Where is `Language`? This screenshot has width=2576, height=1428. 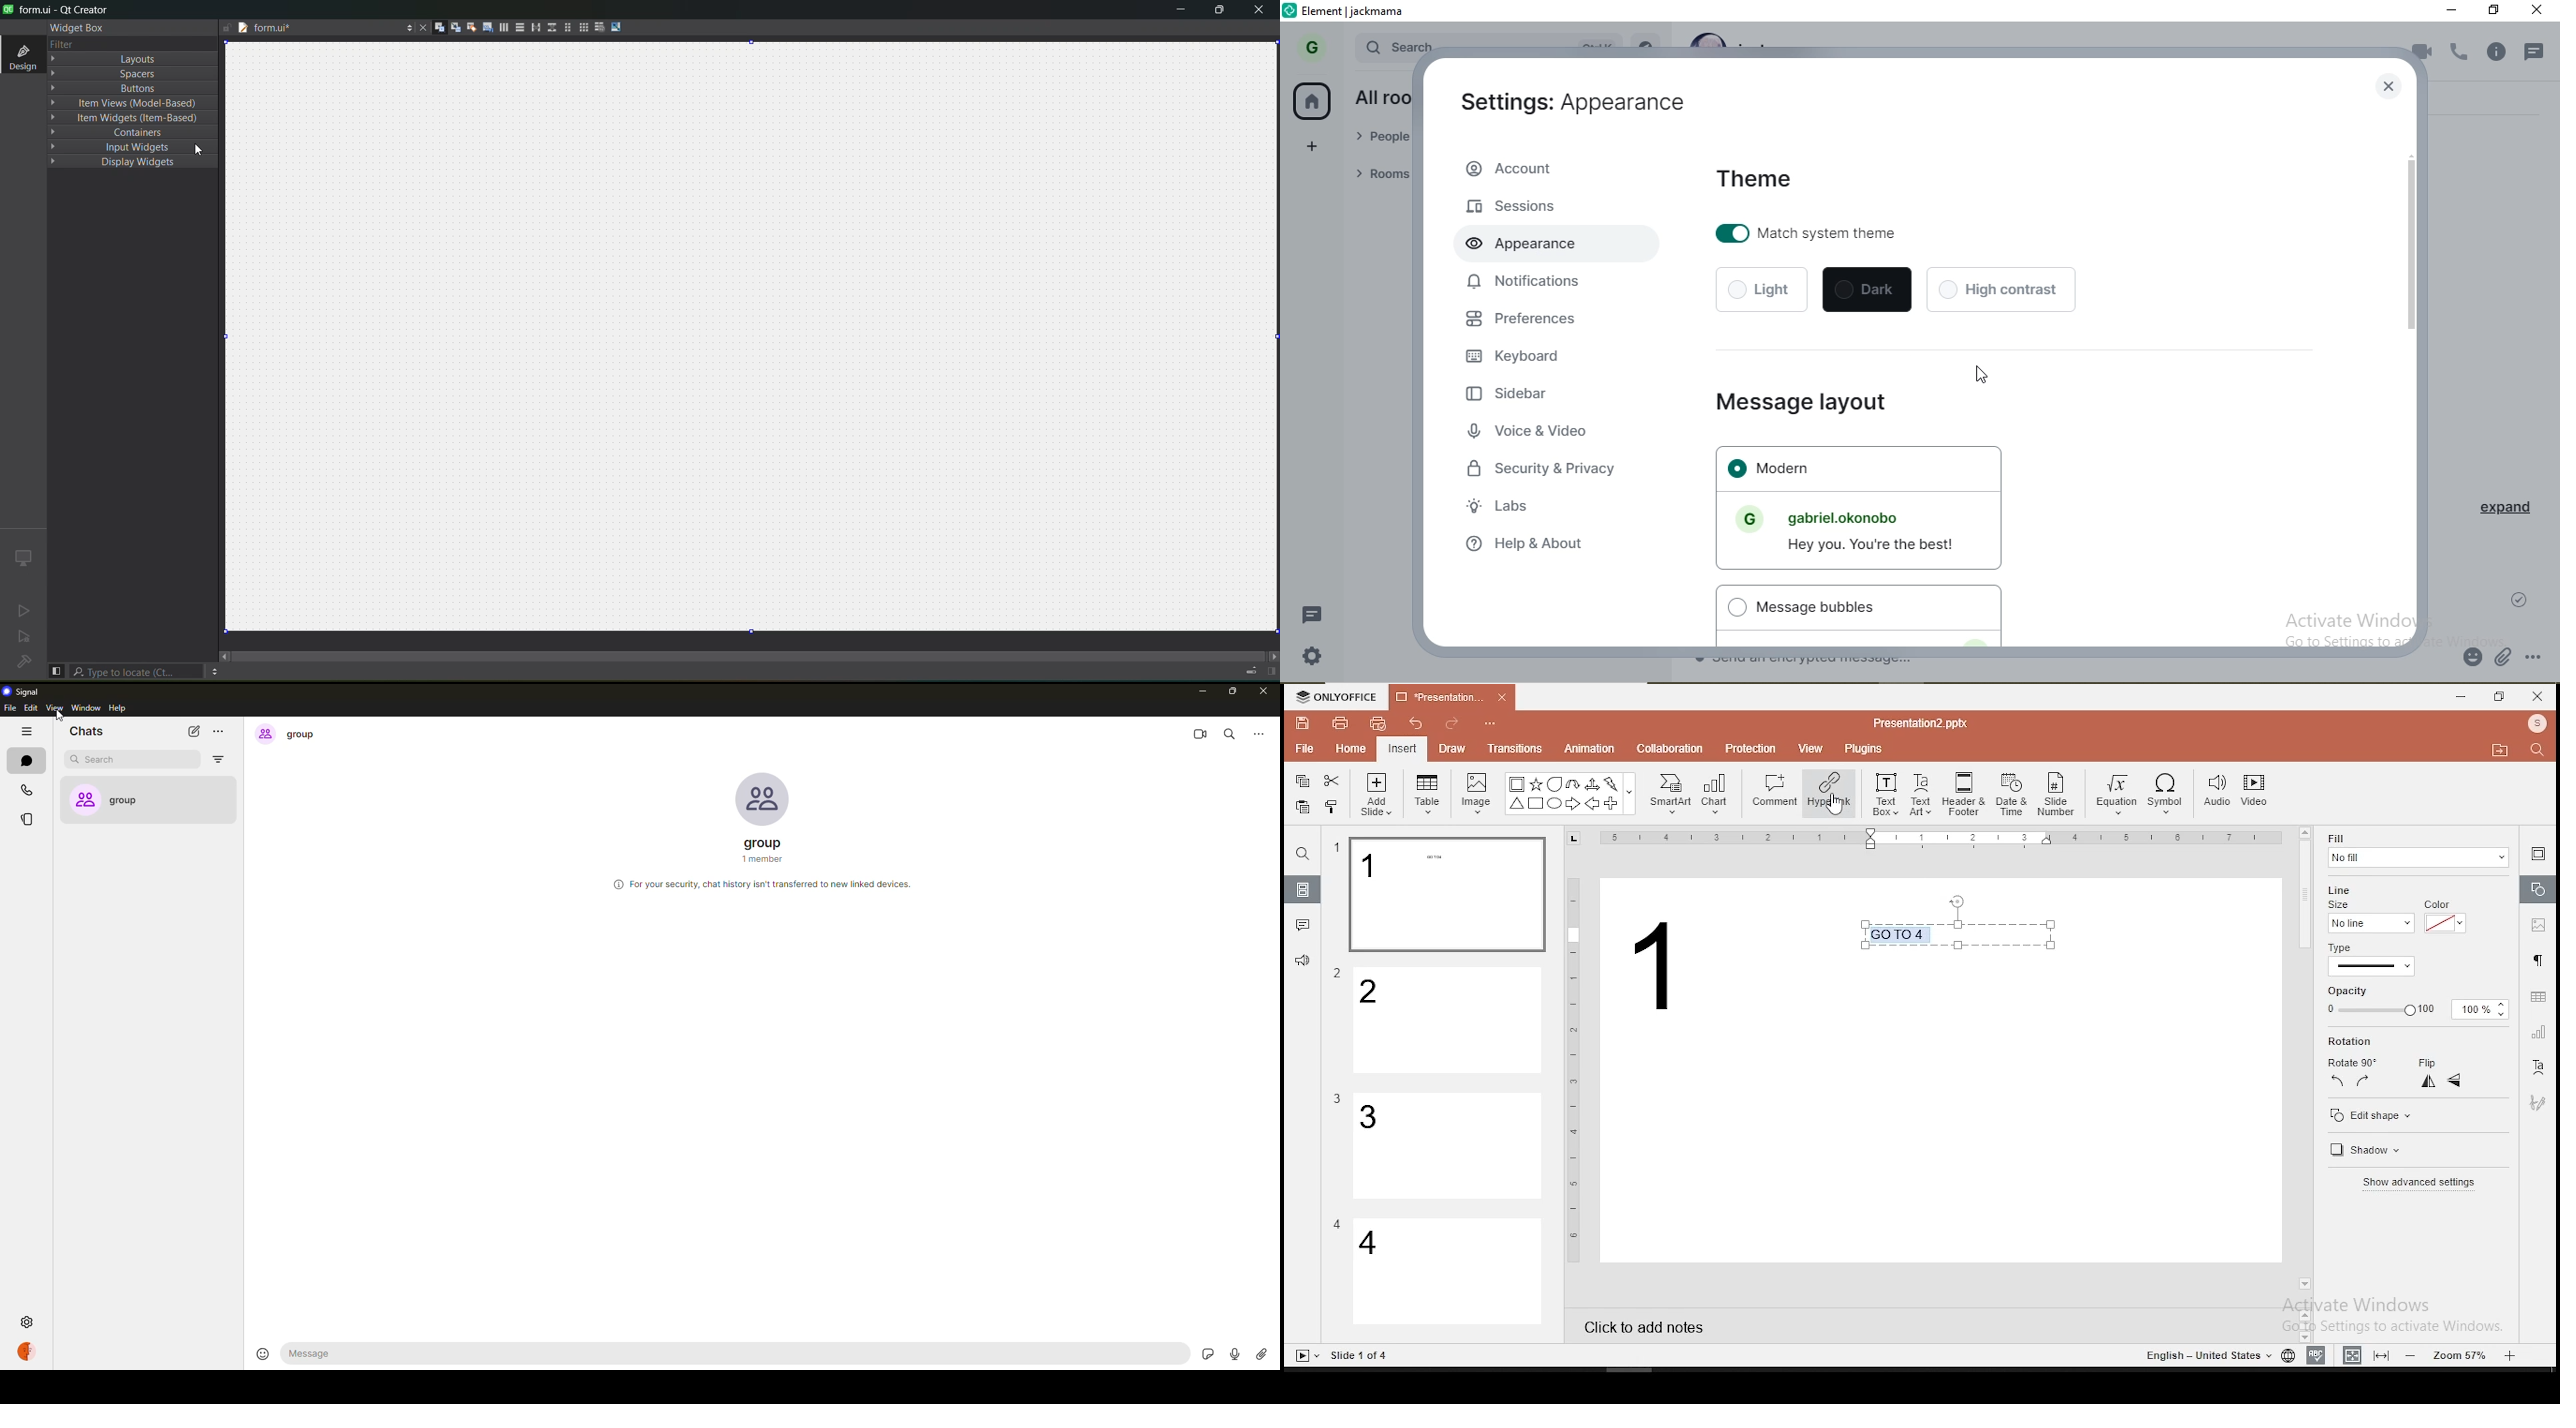 Language is located at coordinates (2205, 1356).